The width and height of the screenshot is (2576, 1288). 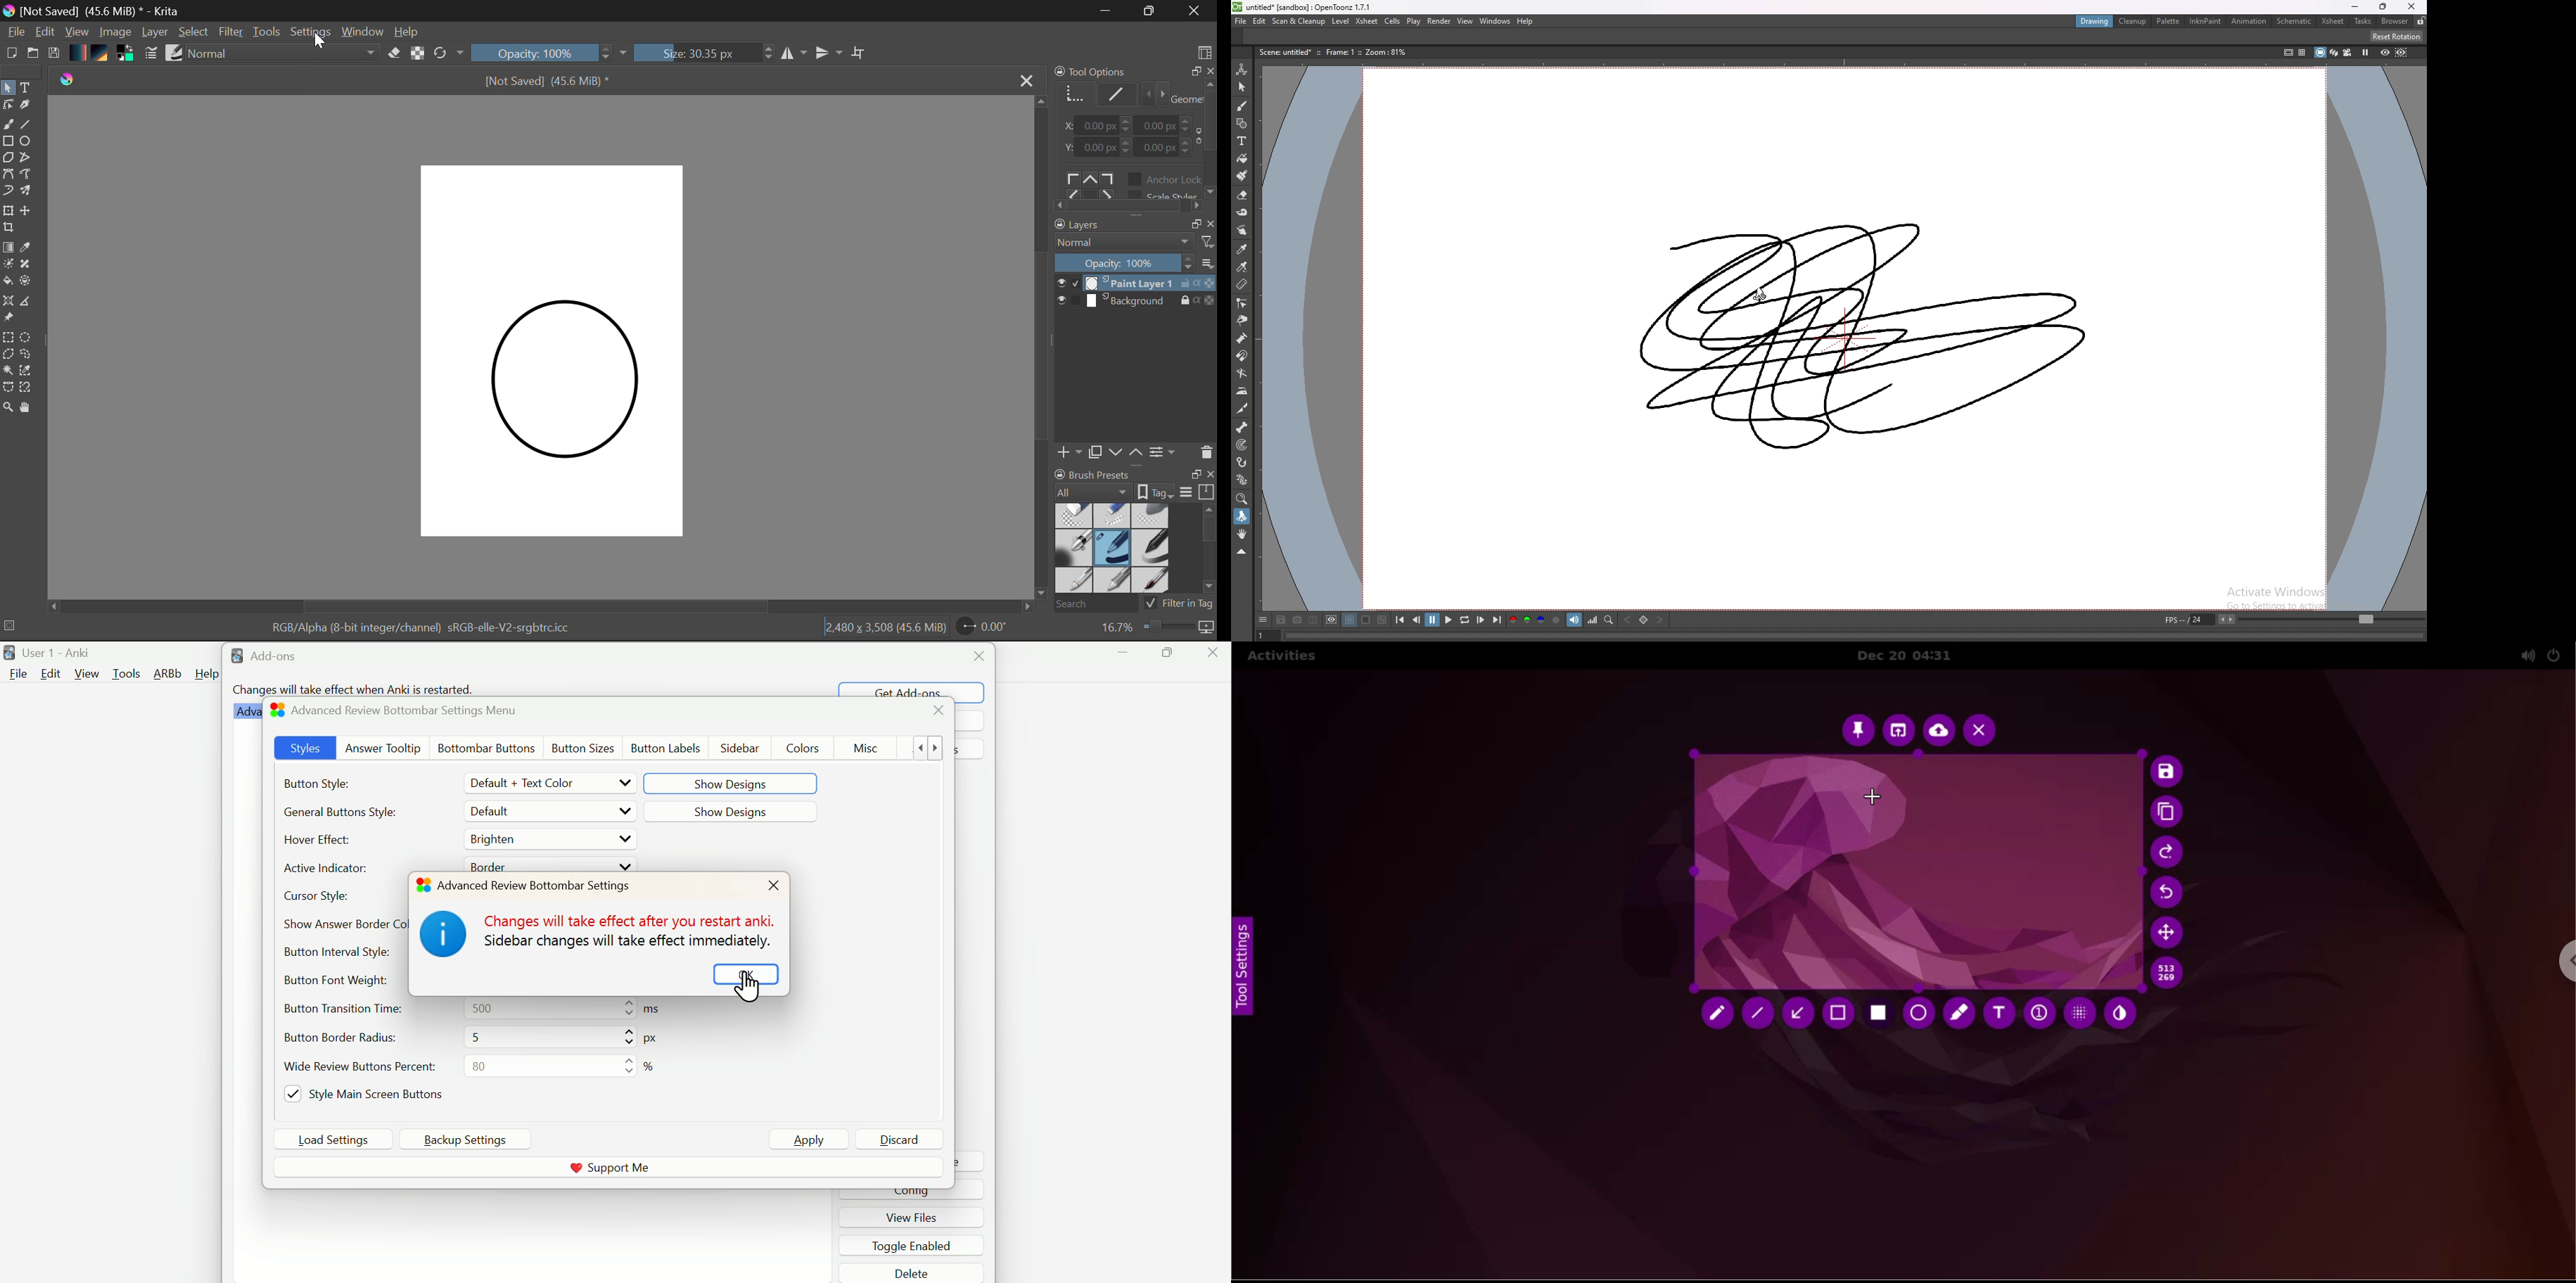 I want to click on Advanced Review Bottombar Settings Menu, so click(x=394, y=710).